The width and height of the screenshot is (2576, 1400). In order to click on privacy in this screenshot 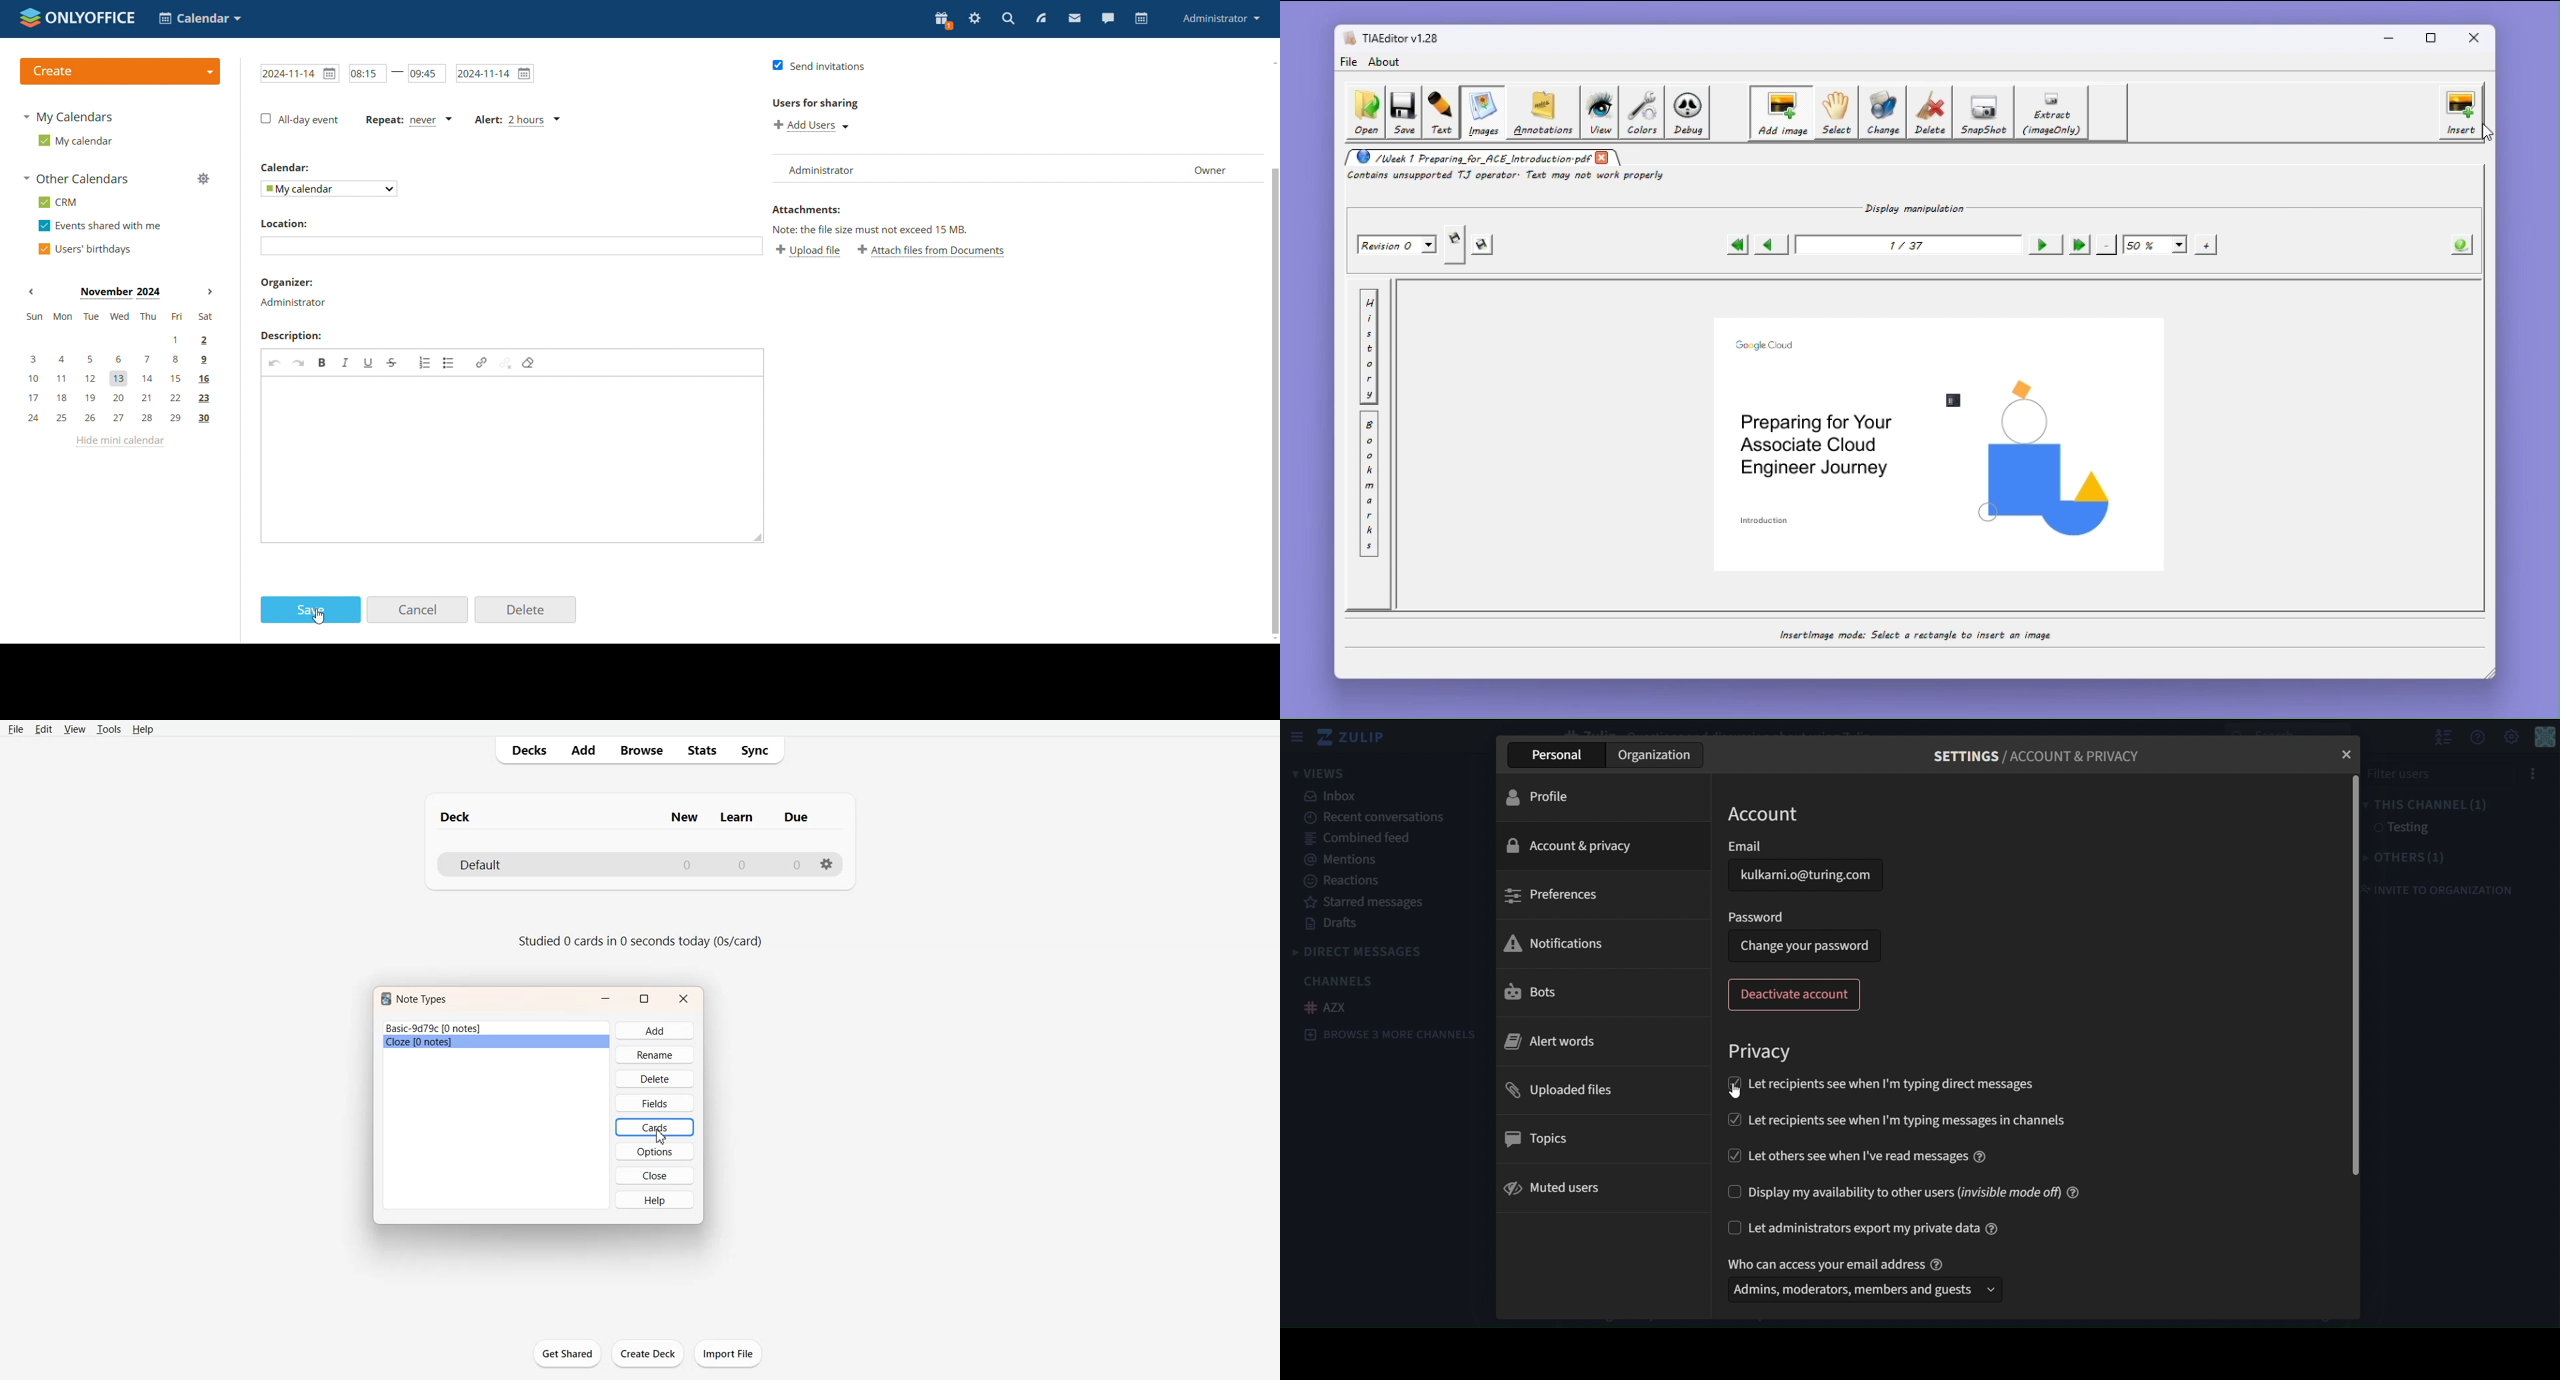, I will do `click(1759, 1054)`.